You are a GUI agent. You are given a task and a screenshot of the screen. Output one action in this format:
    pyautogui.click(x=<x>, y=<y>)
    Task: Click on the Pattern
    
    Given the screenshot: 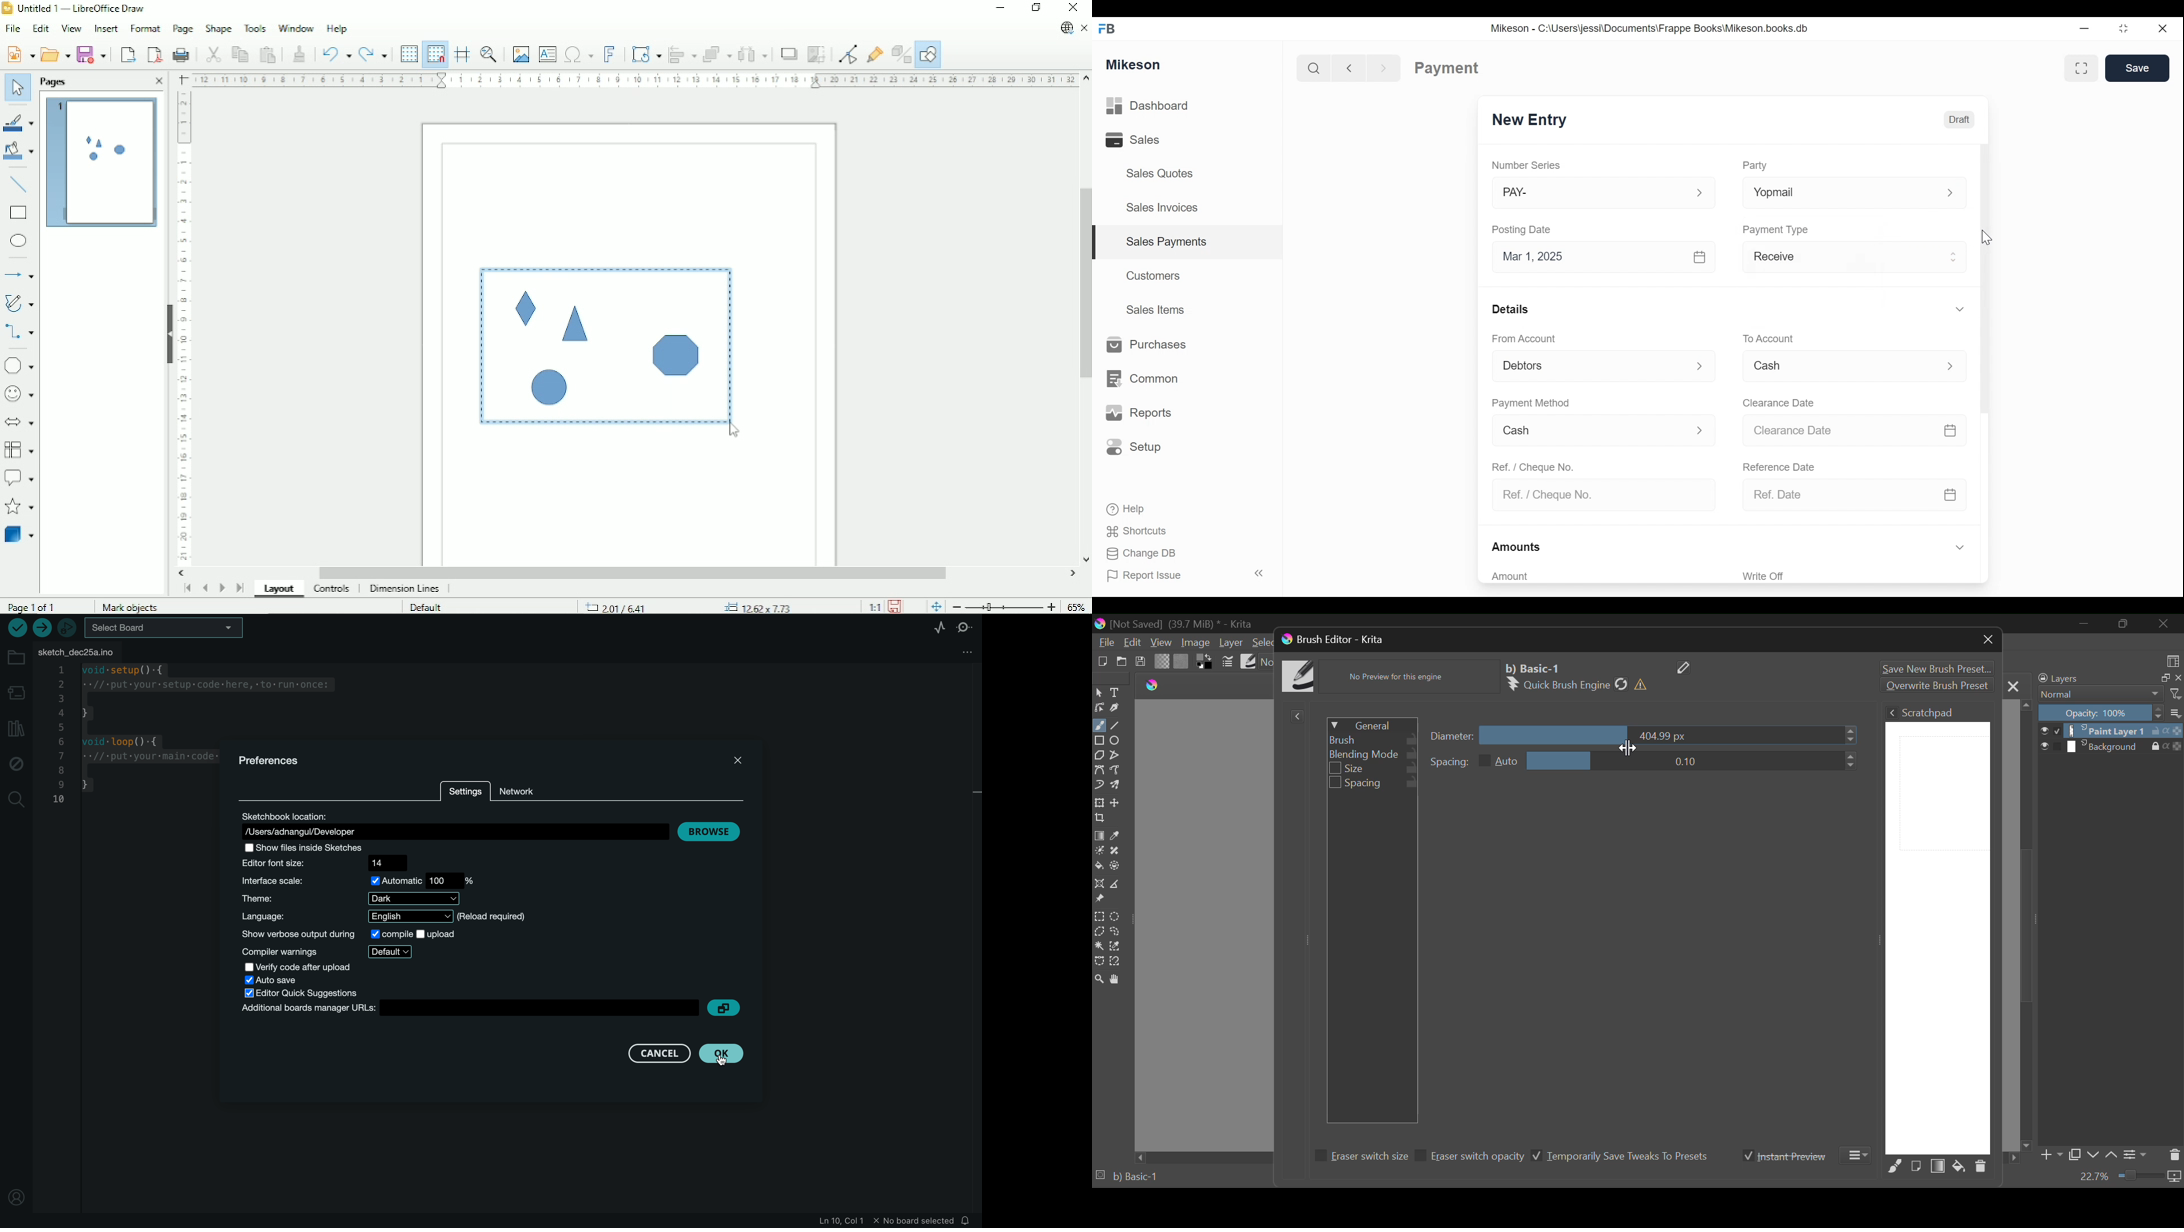 What is the action you would take?
    pyautogui.click(x=1182, y=661)
    